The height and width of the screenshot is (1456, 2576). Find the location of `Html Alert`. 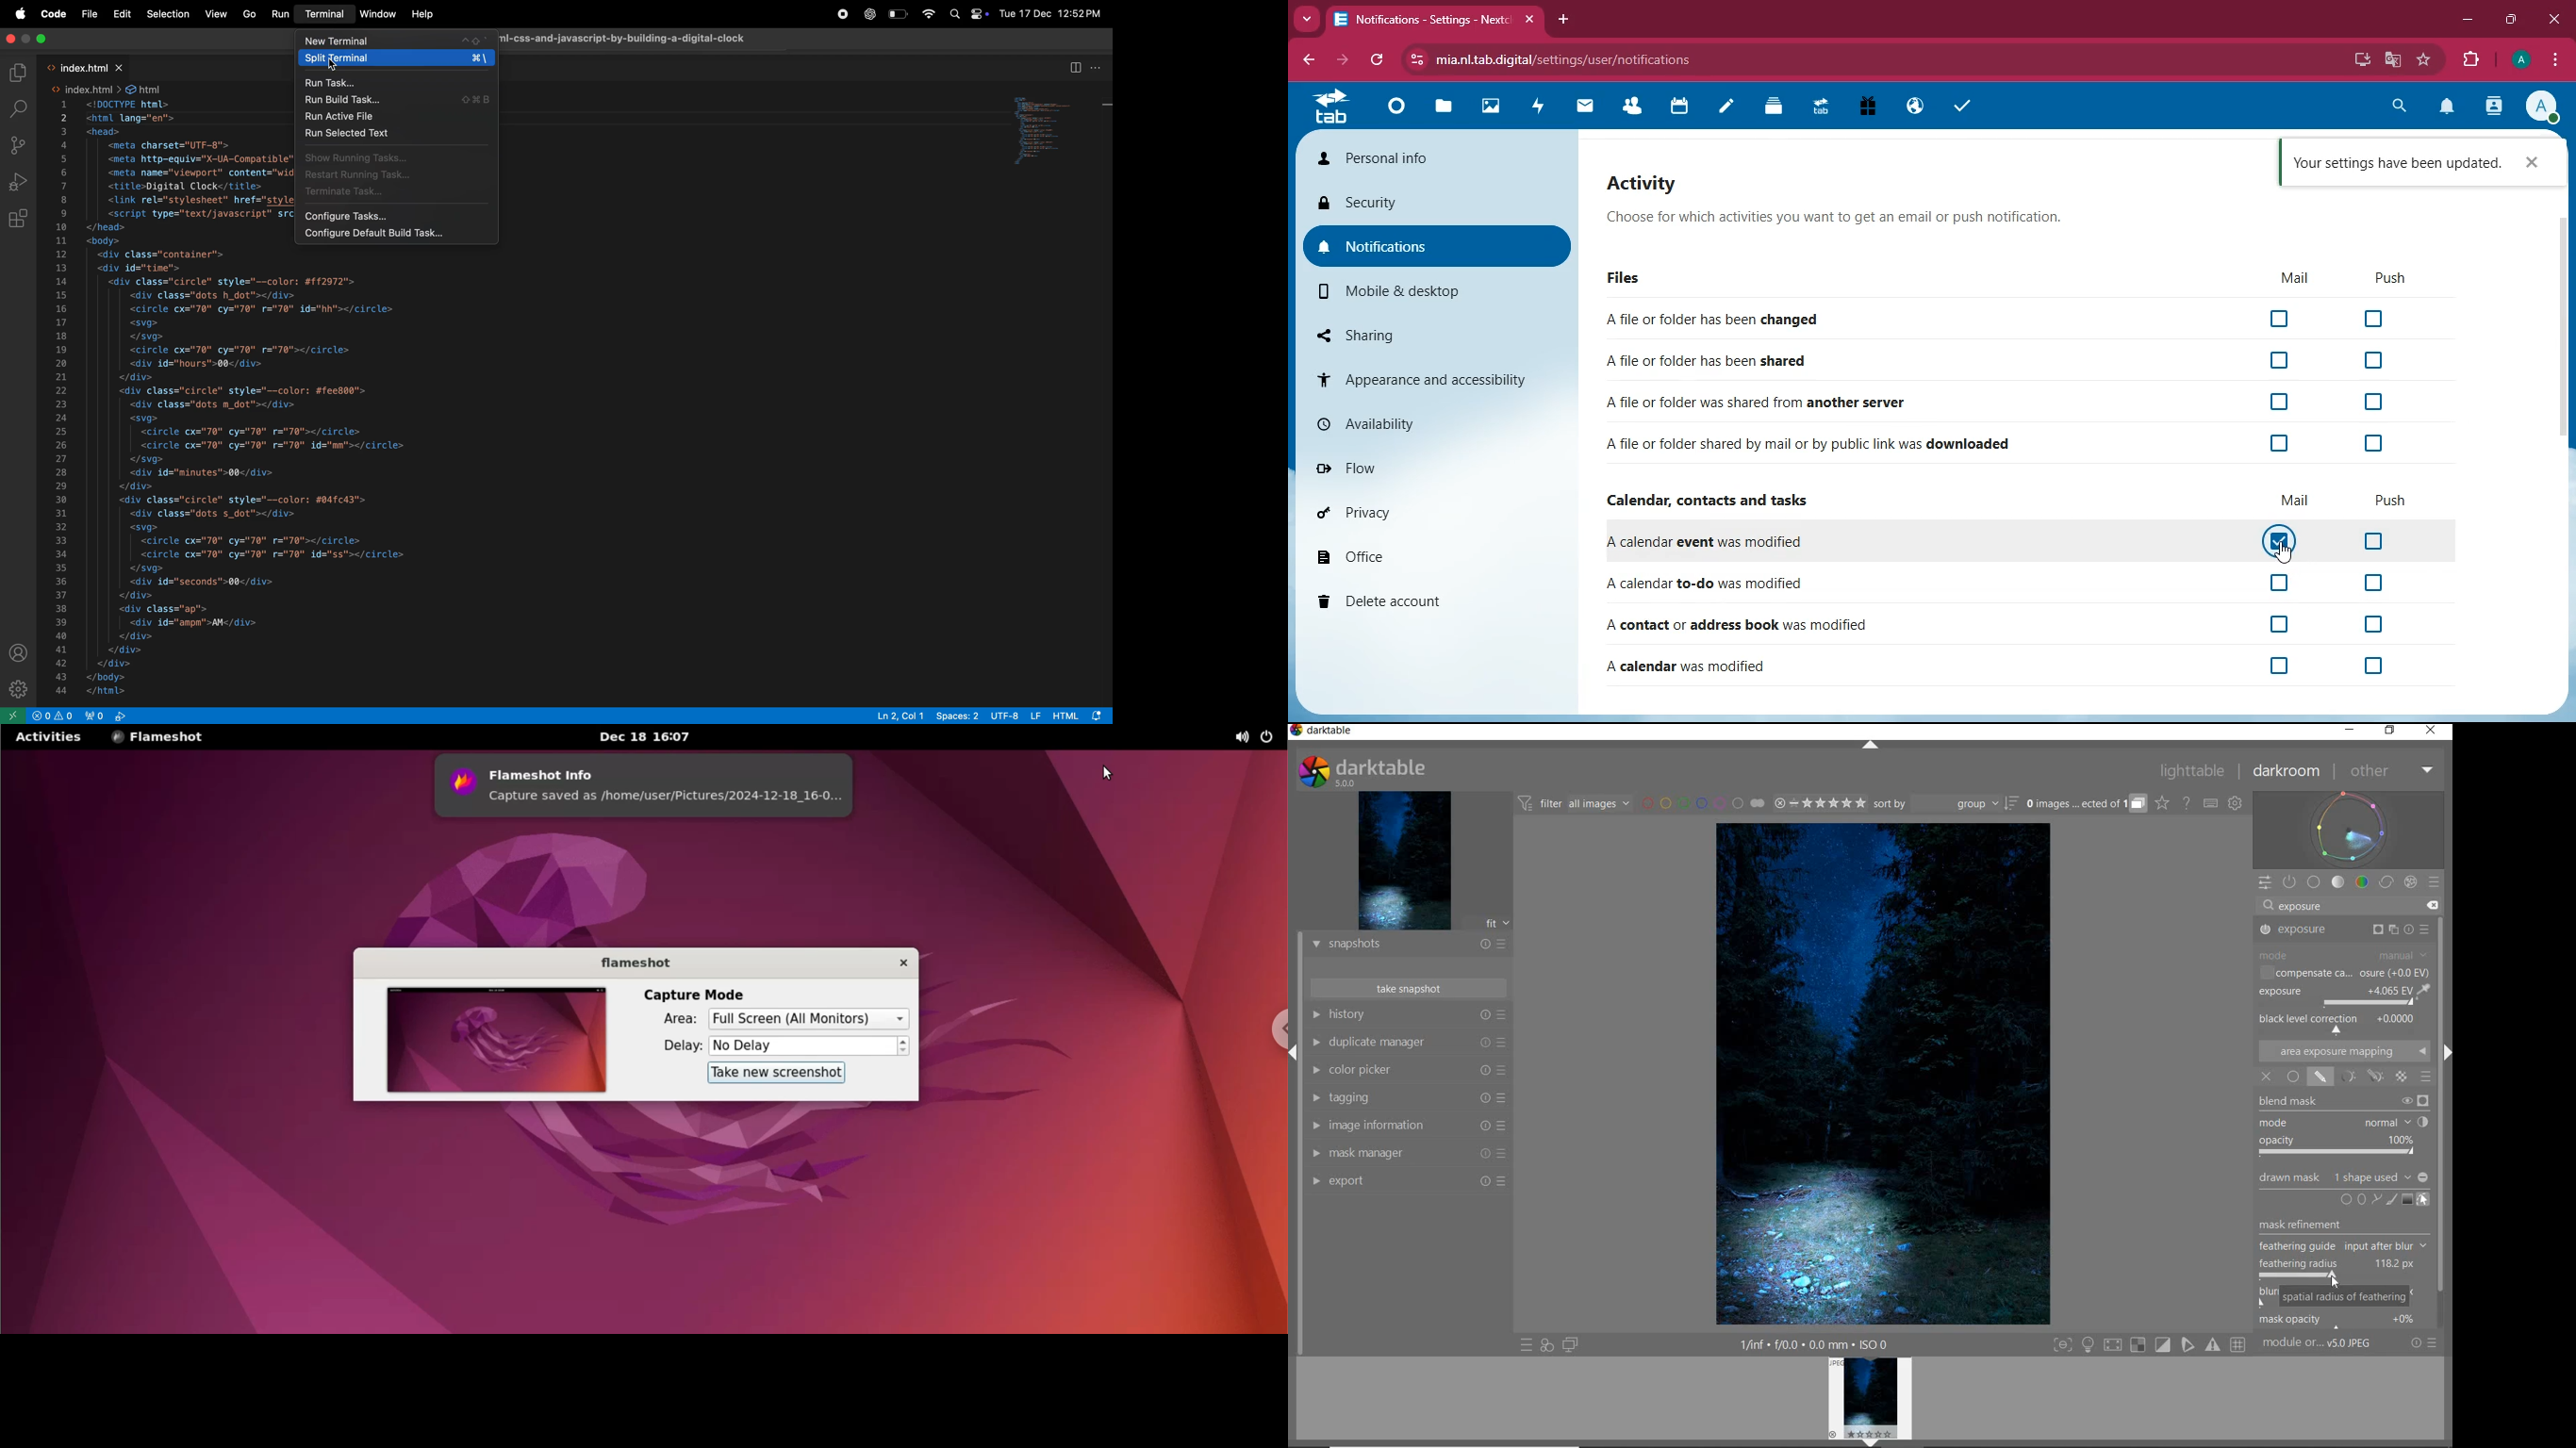

Html Alert is located at coordinates (1082, 715).